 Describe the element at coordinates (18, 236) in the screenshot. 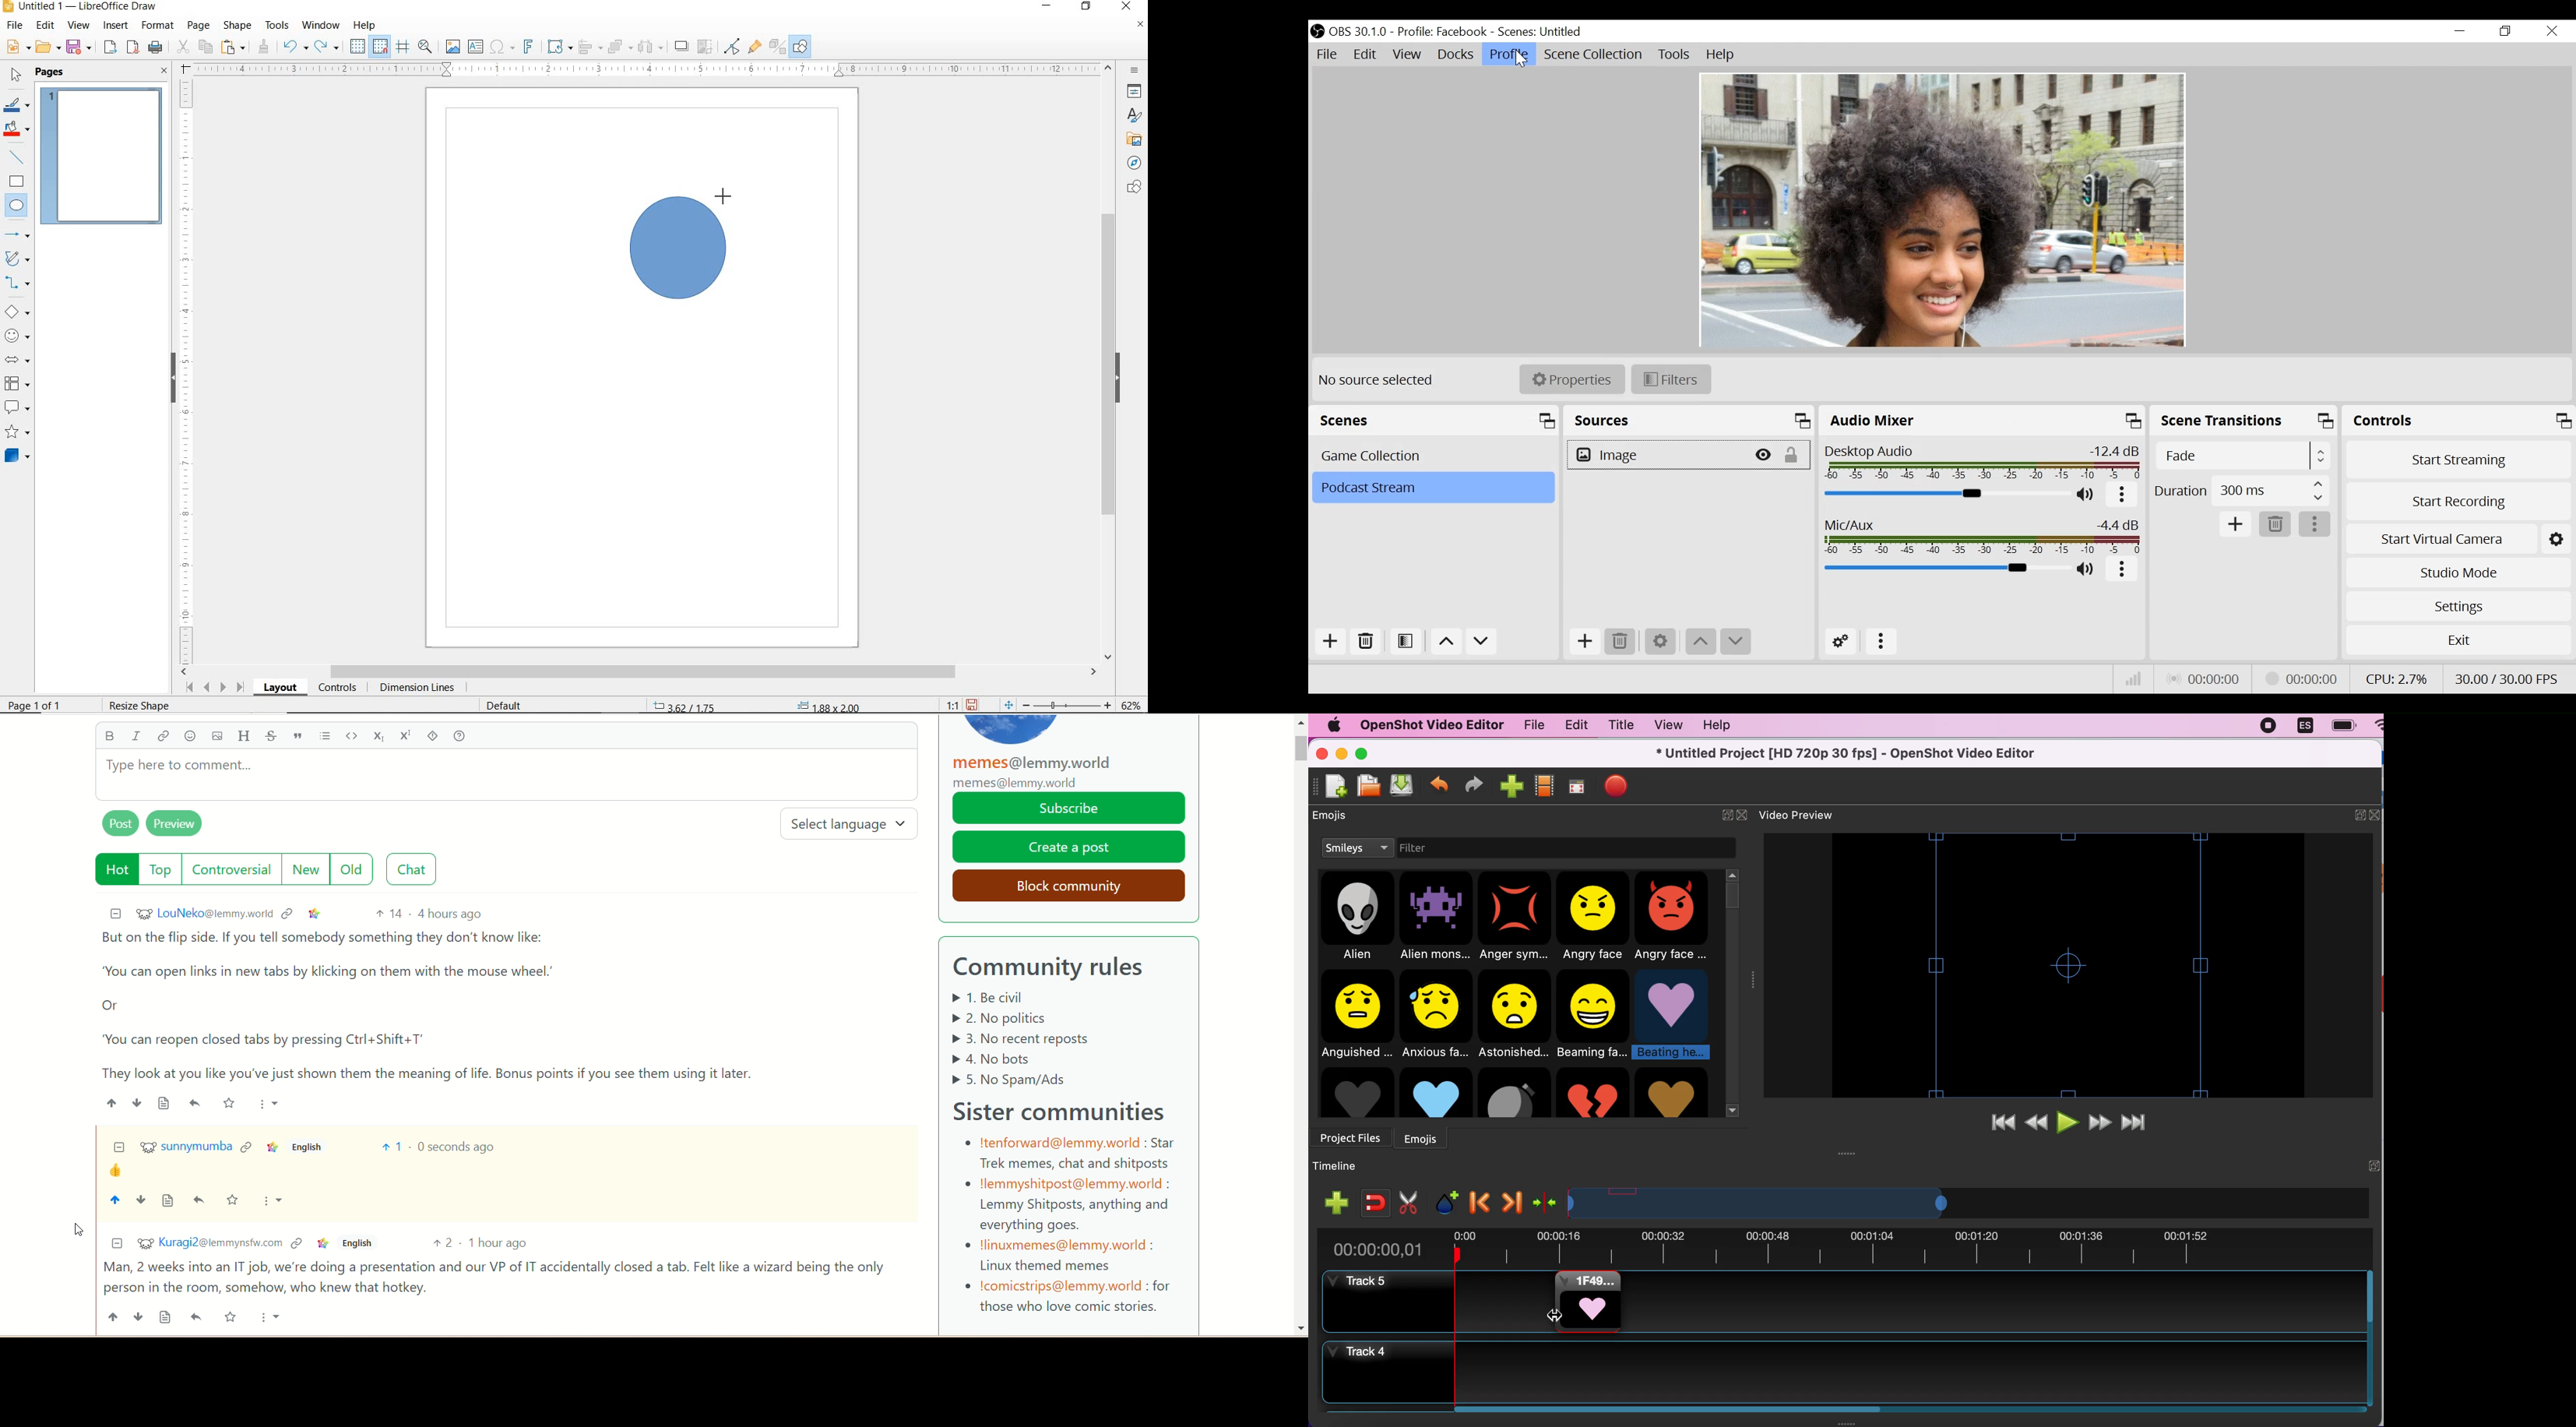

I see `LINES AND ARROWS` at that location.